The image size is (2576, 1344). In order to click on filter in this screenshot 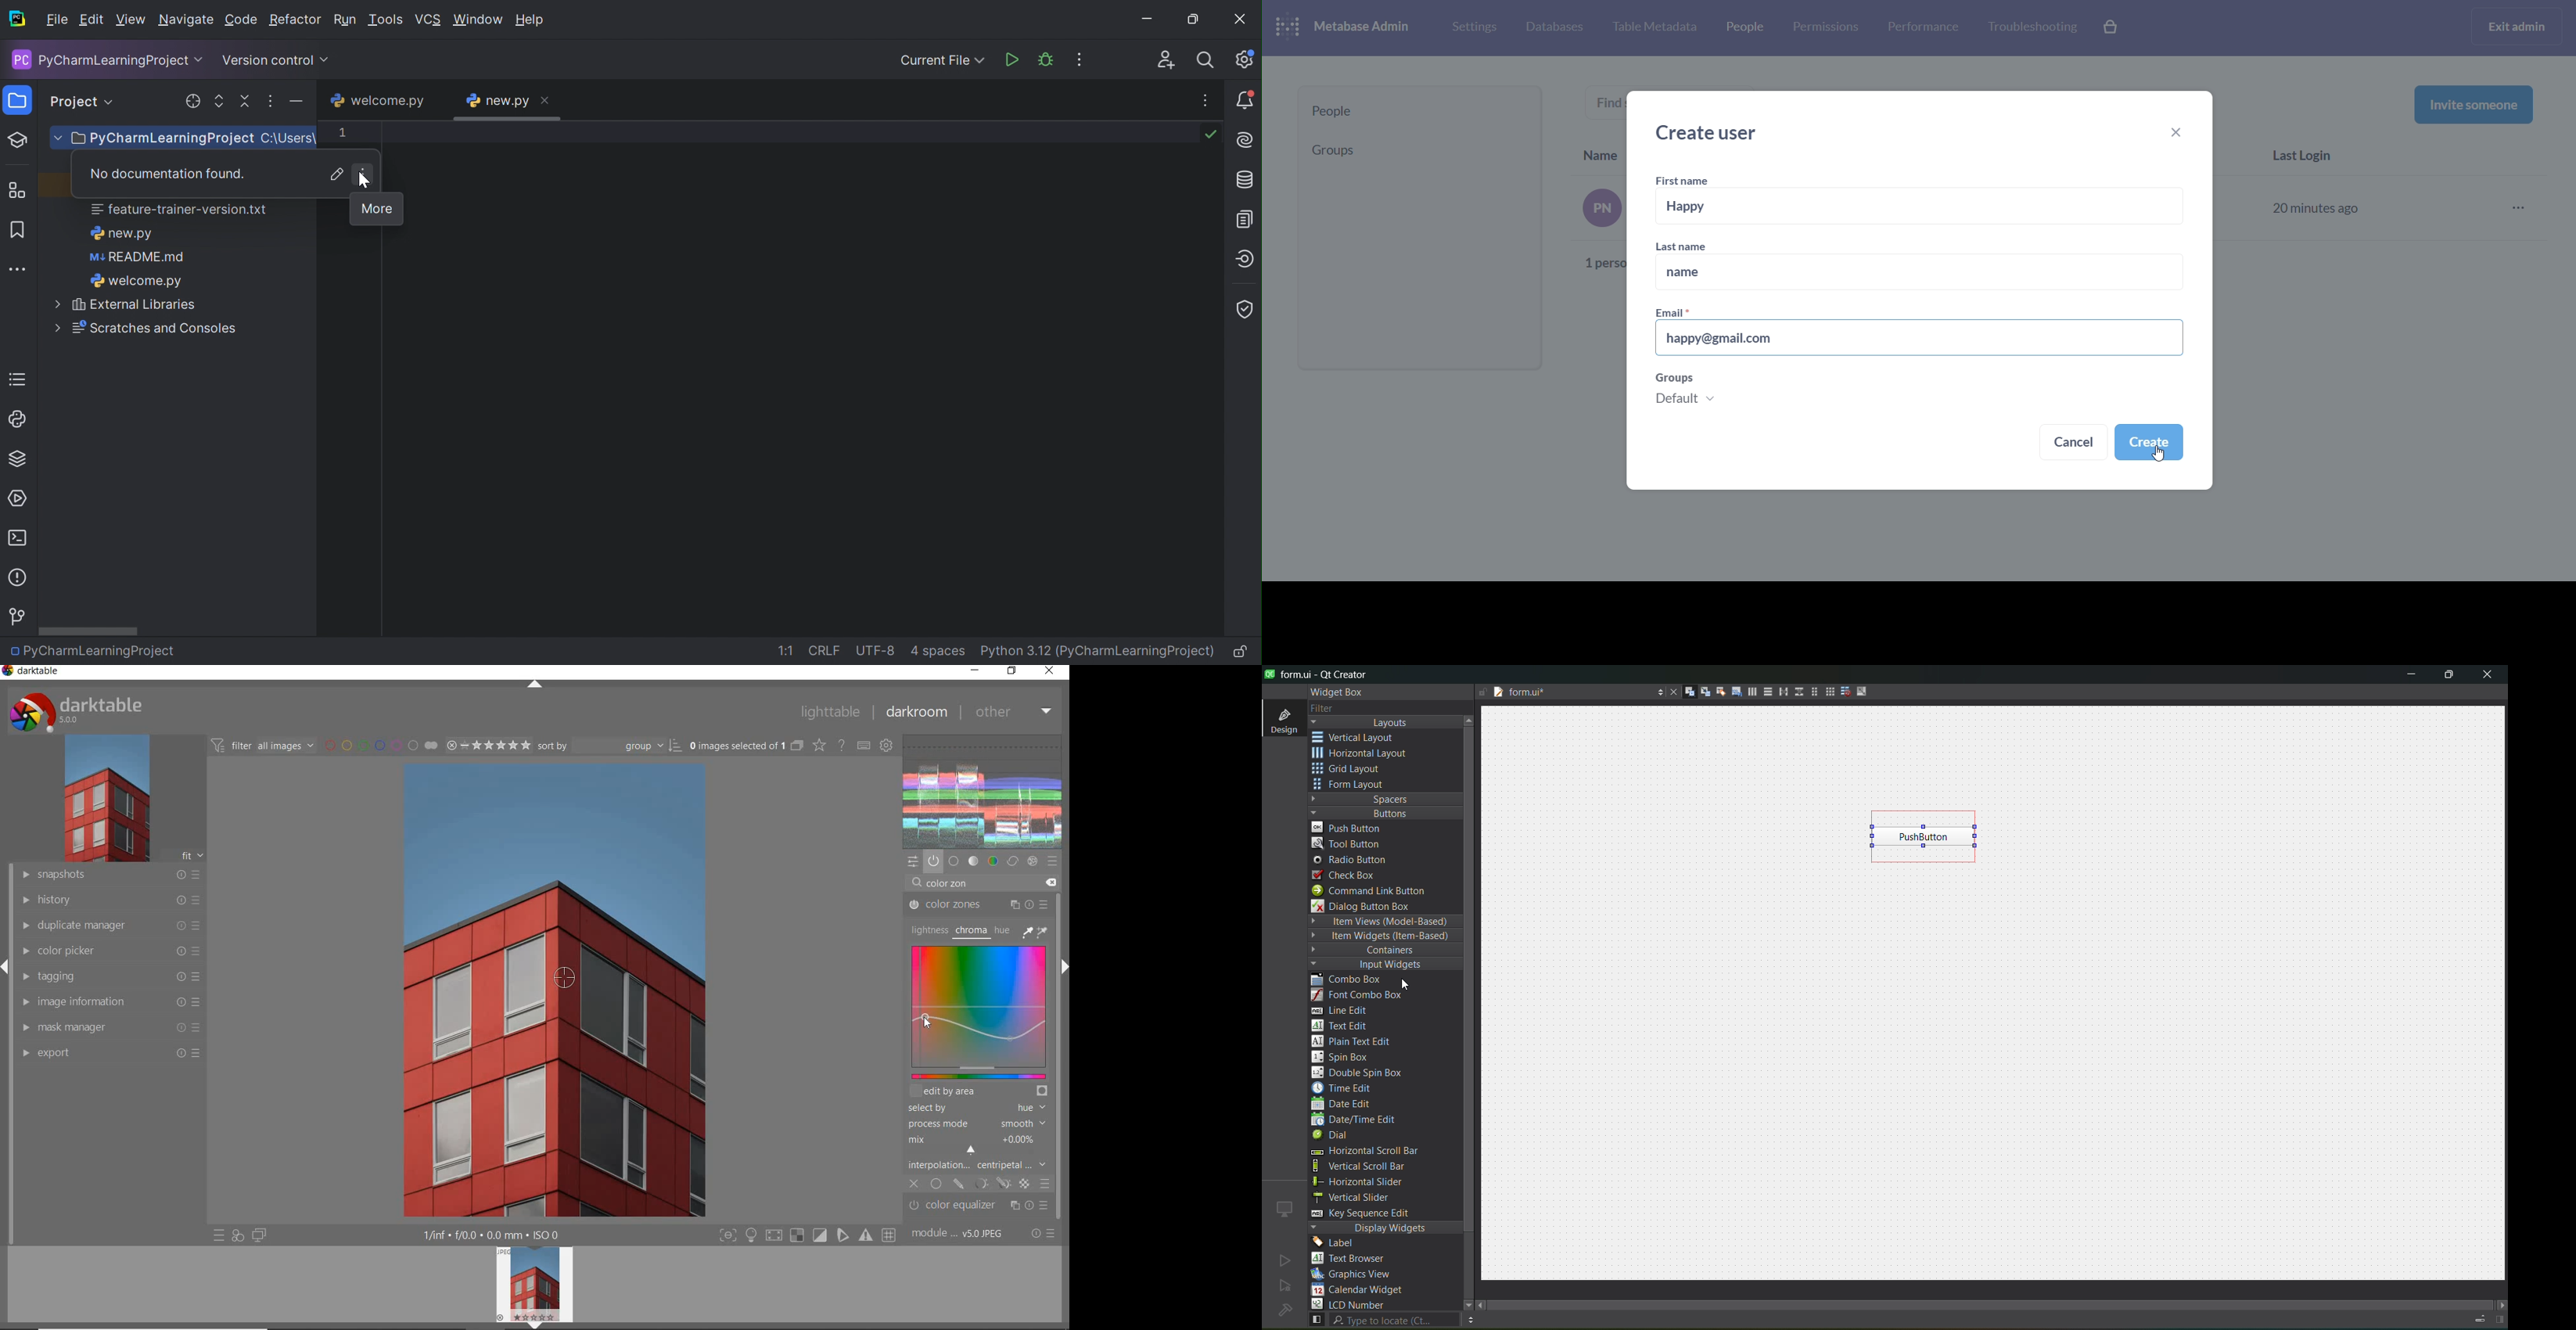, I will do `click(1332, 709)`.